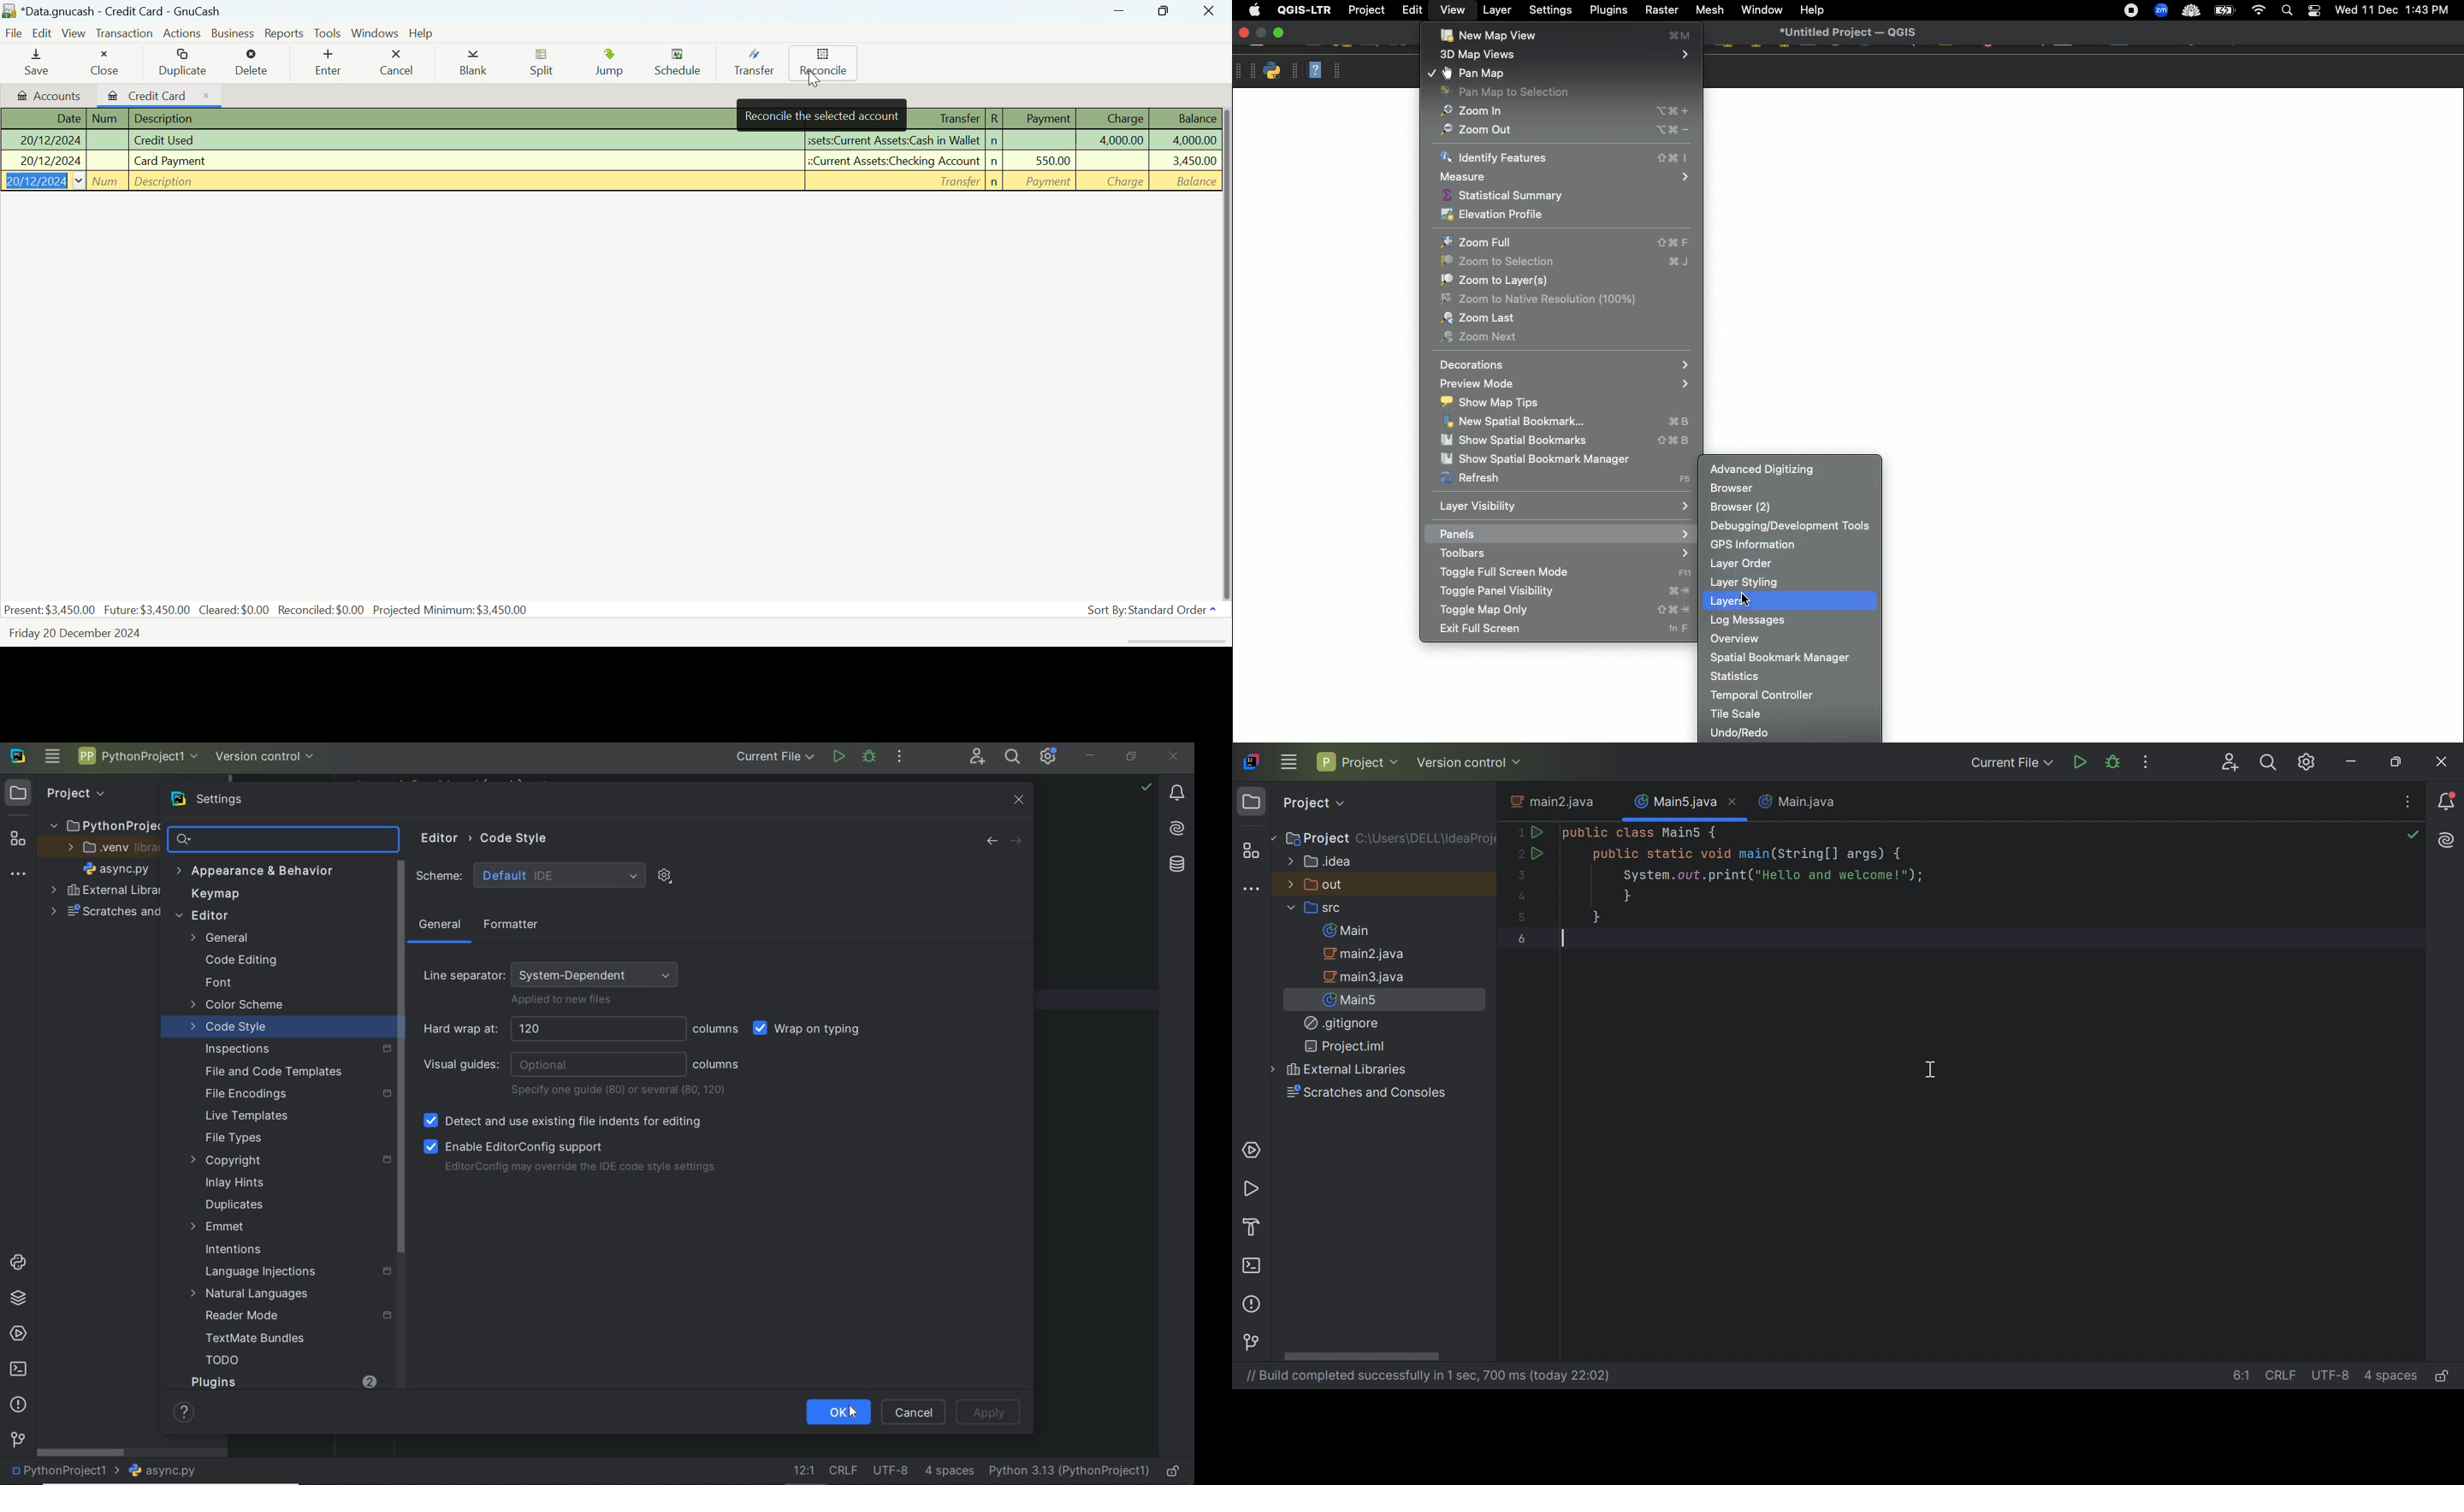 The height and width of the screenshot is (1512, 2464). I want to click on Cancel, so click(400, 64).